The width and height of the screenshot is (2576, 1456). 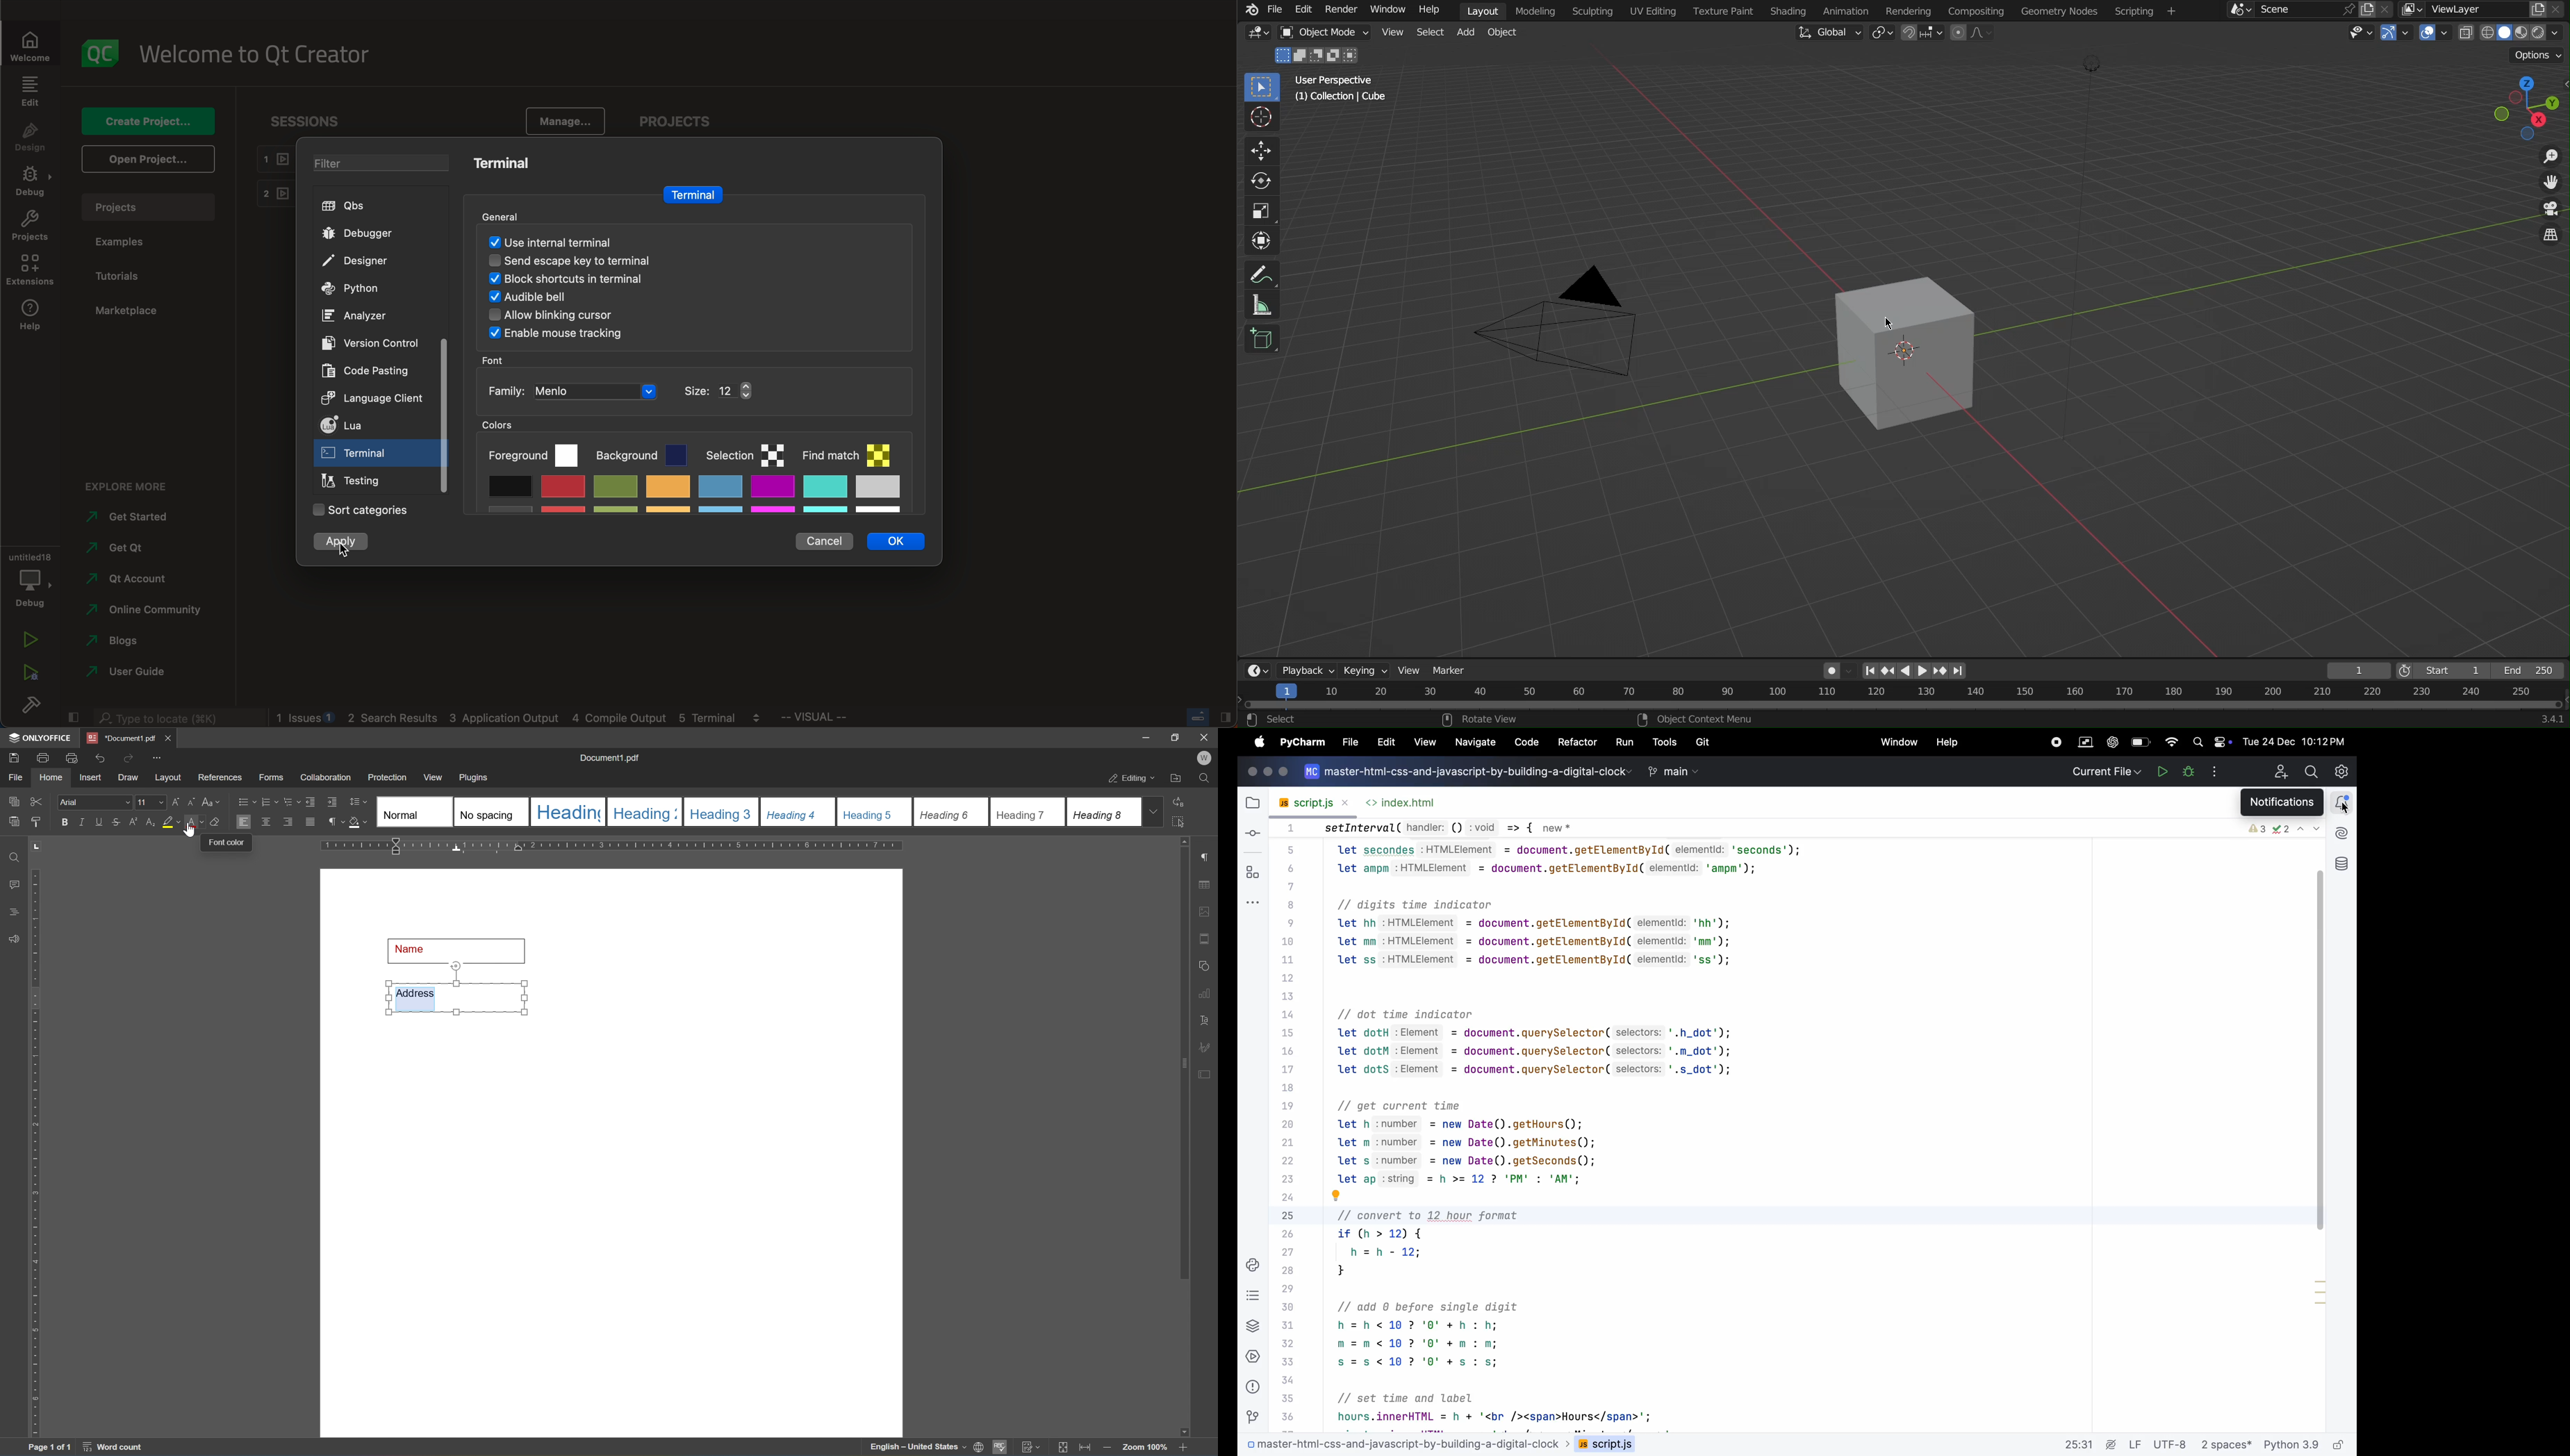 What do you see at coordinates (1336, 80) in the screenshot?
I see `User Perspective` at bounding box center [1336, 80].